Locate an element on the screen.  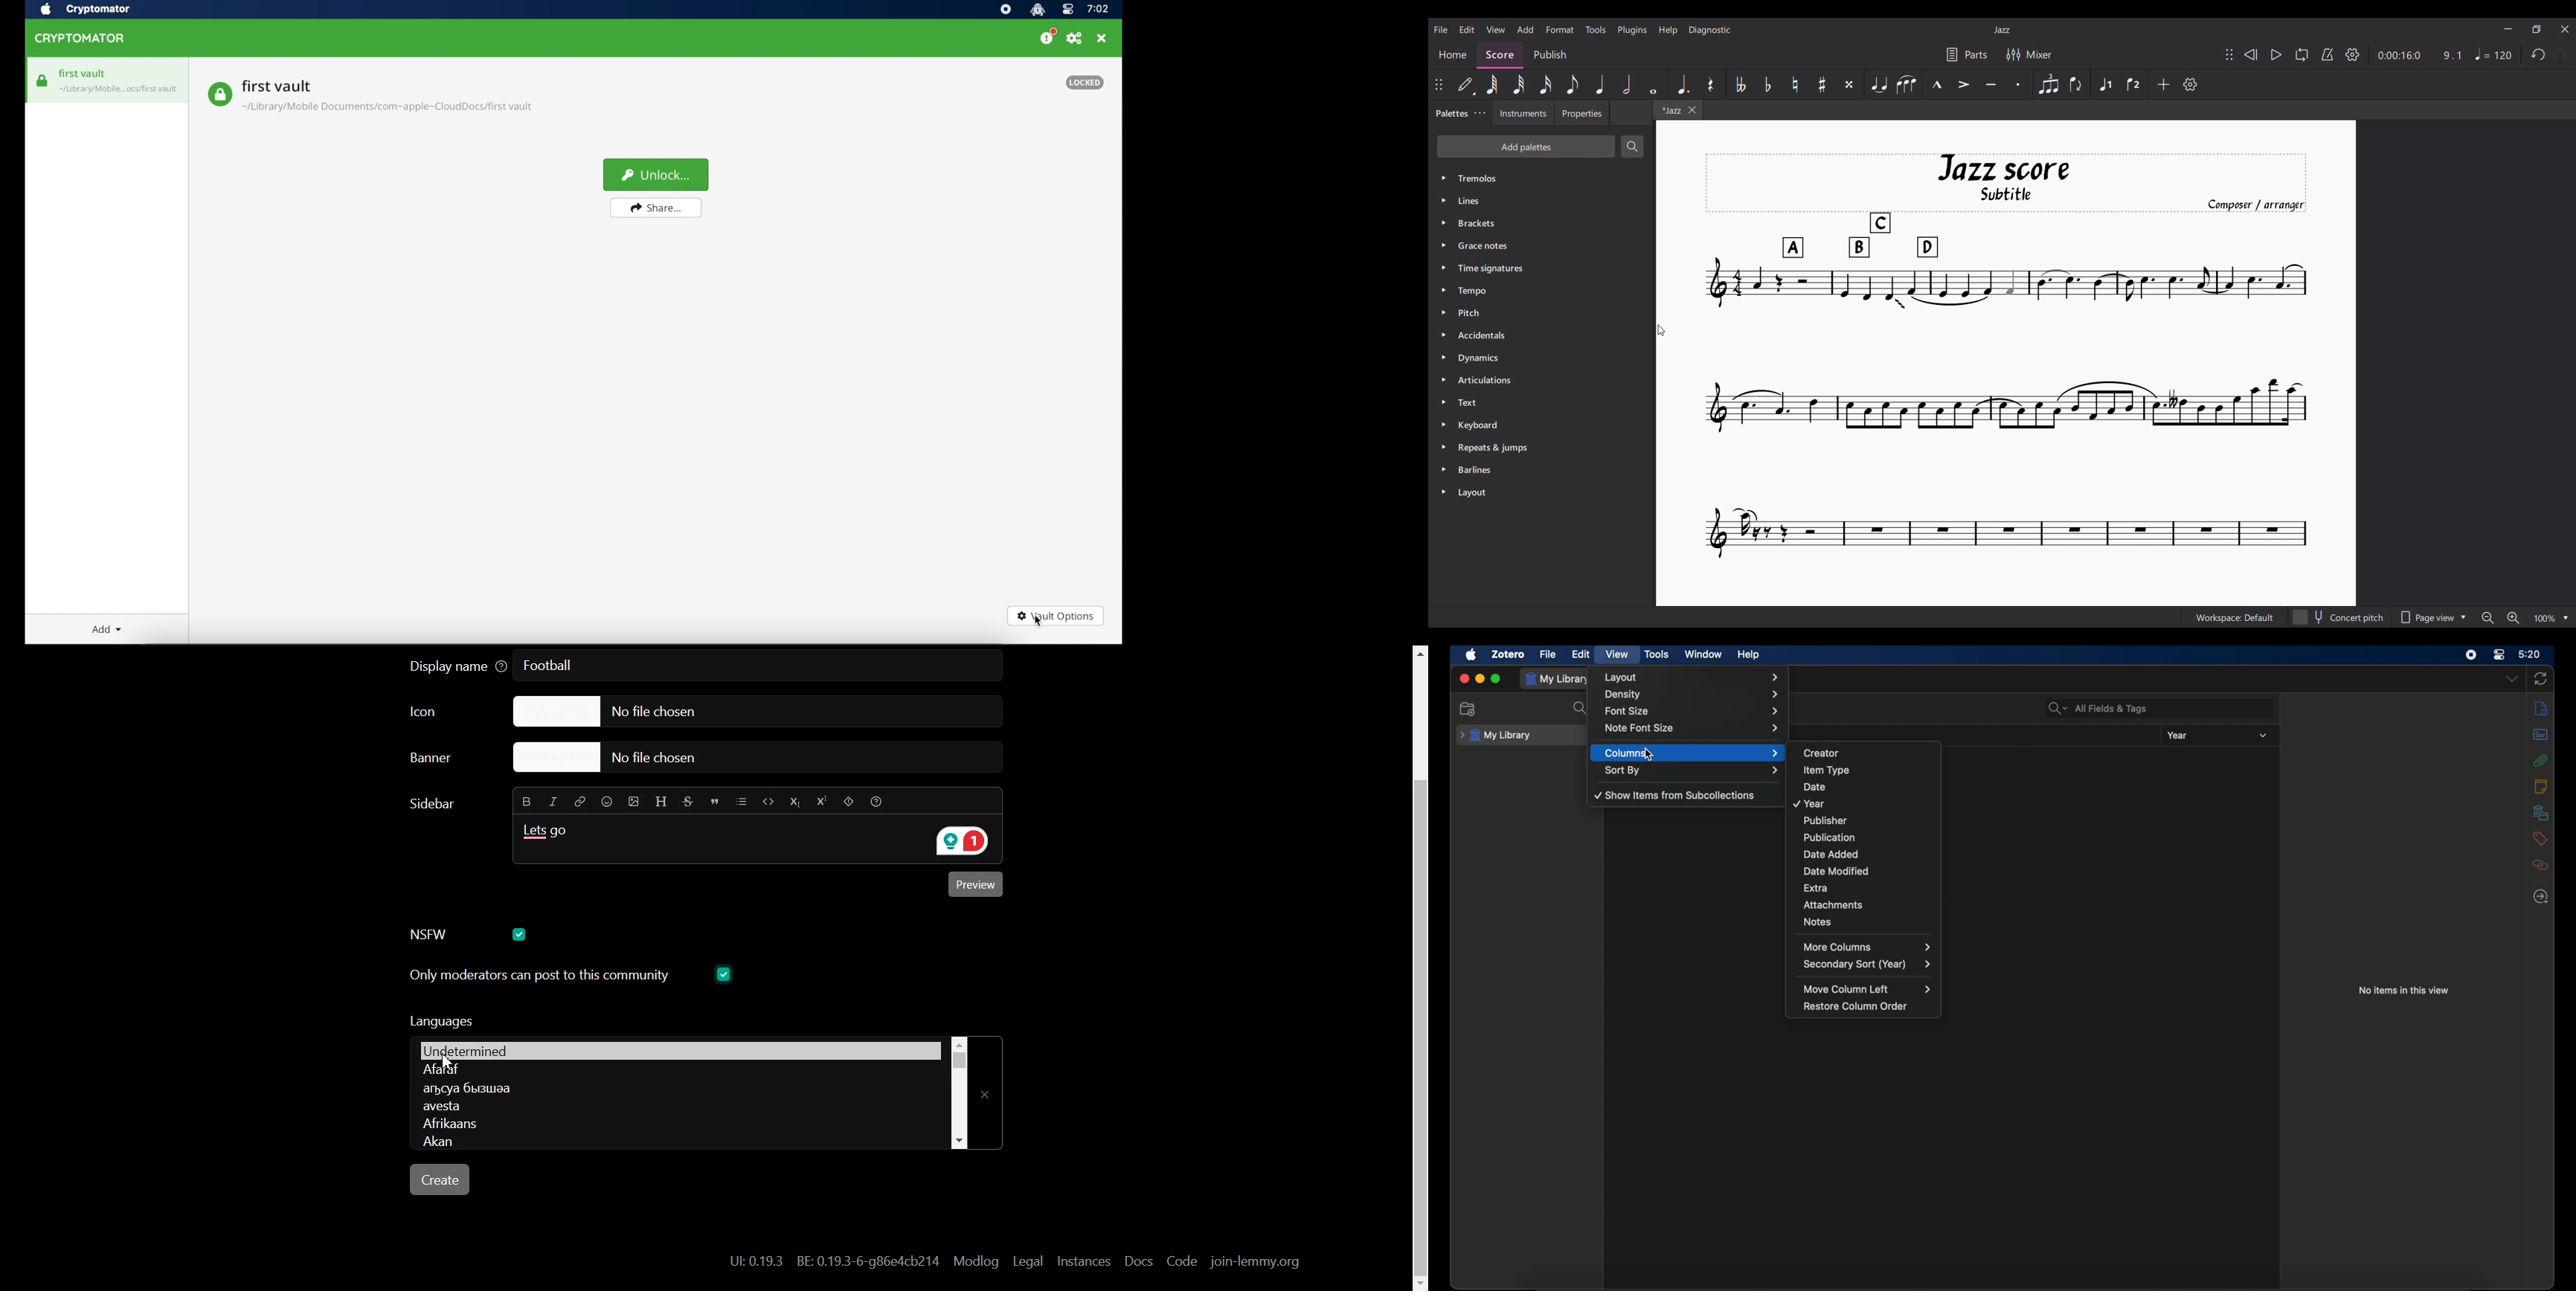
density is located at coordinates (1691, 695).